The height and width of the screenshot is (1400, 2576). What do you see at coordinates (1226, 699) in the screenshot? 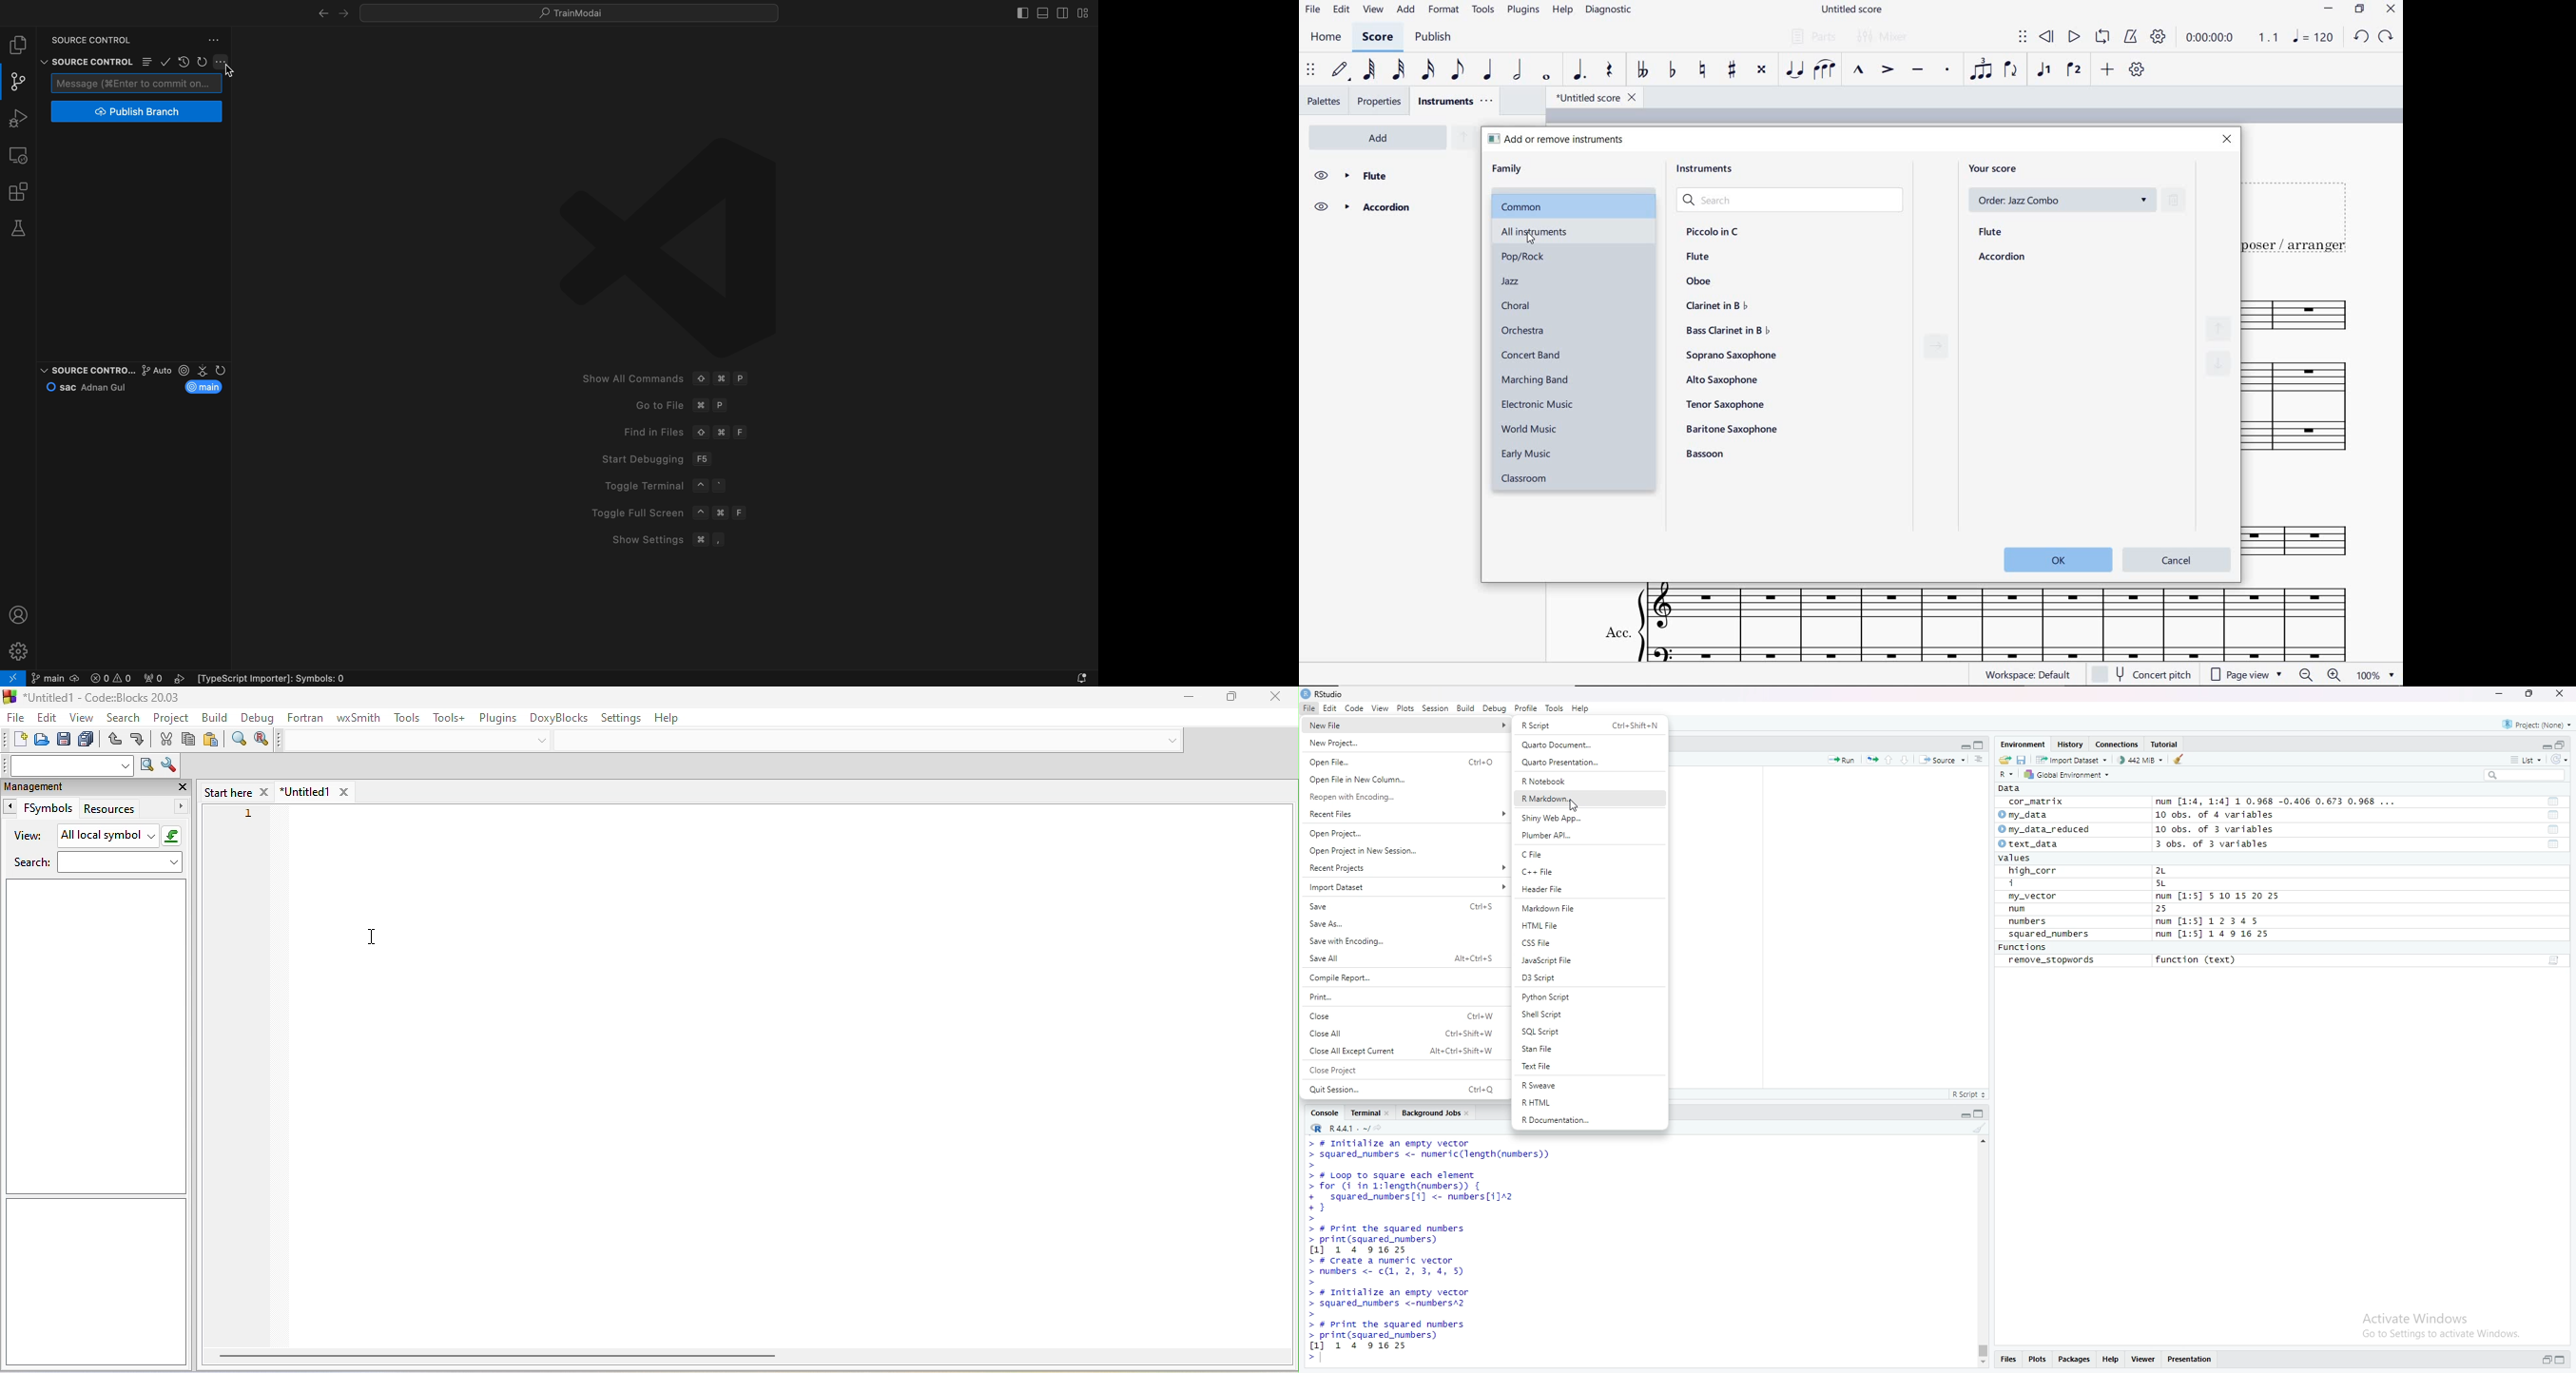
I see `maximize` at bounding box center [1226, 699].